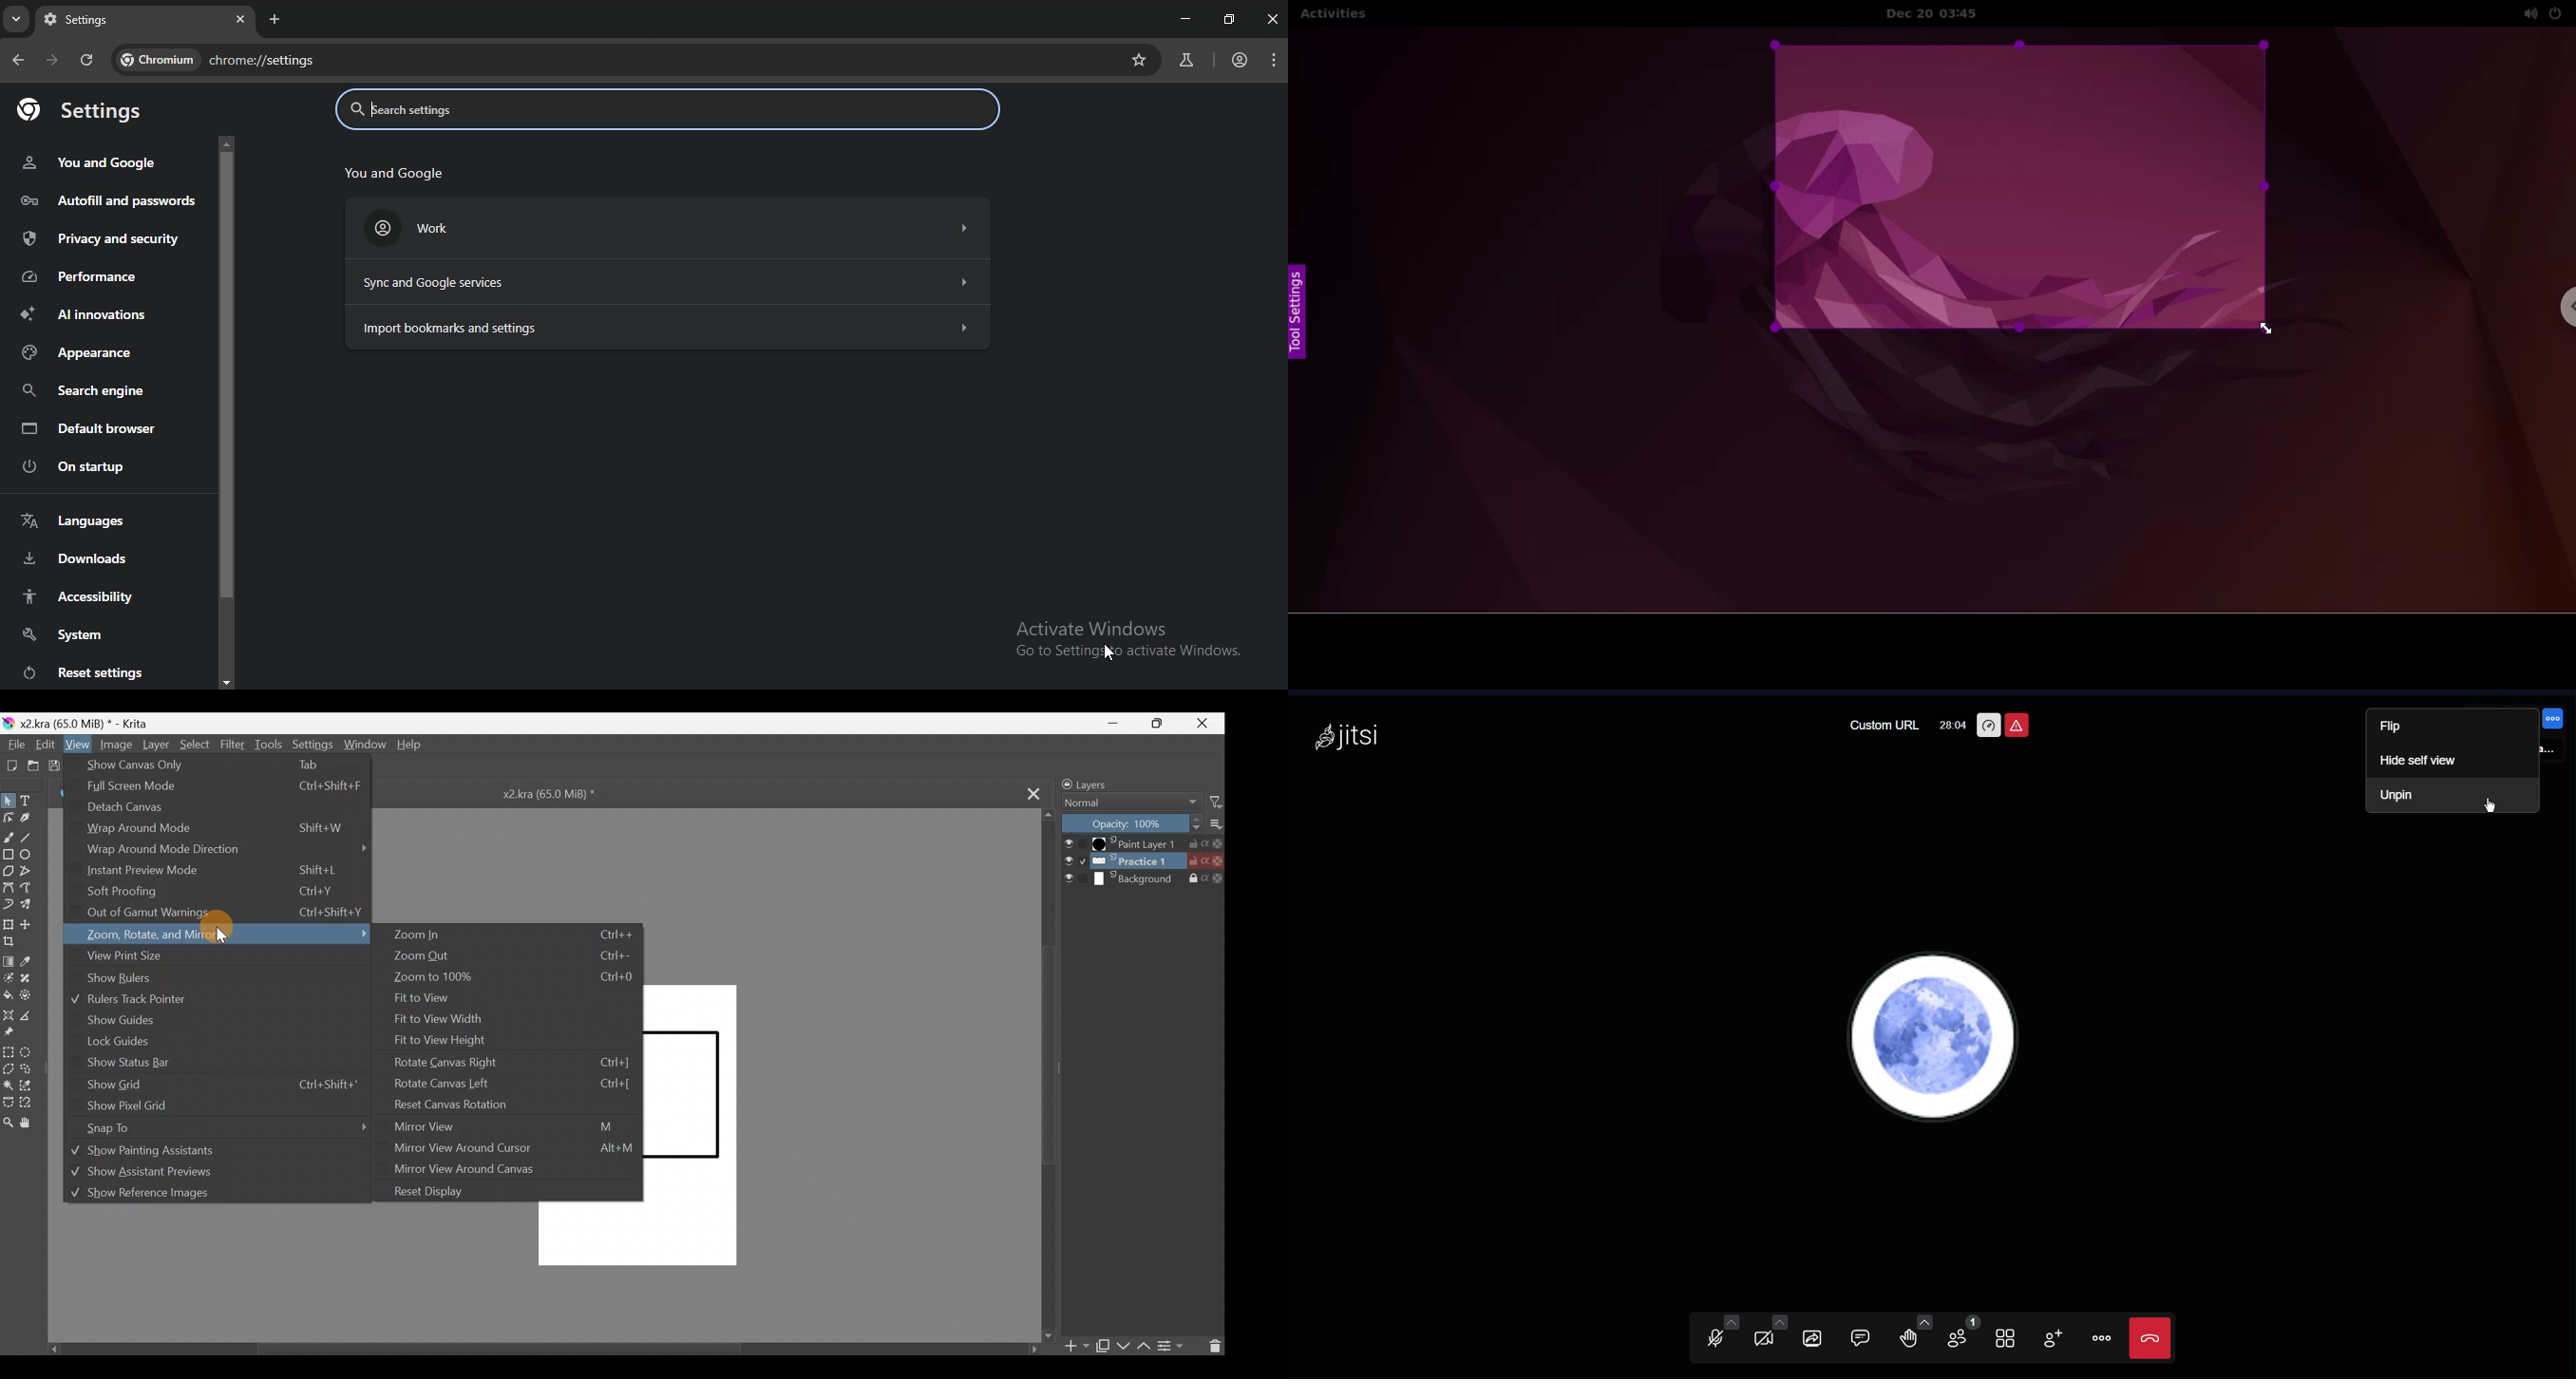 The height and width of the screenshot is (1400, 2576). I want to click on bookmark this tab, so click(1142, 60).